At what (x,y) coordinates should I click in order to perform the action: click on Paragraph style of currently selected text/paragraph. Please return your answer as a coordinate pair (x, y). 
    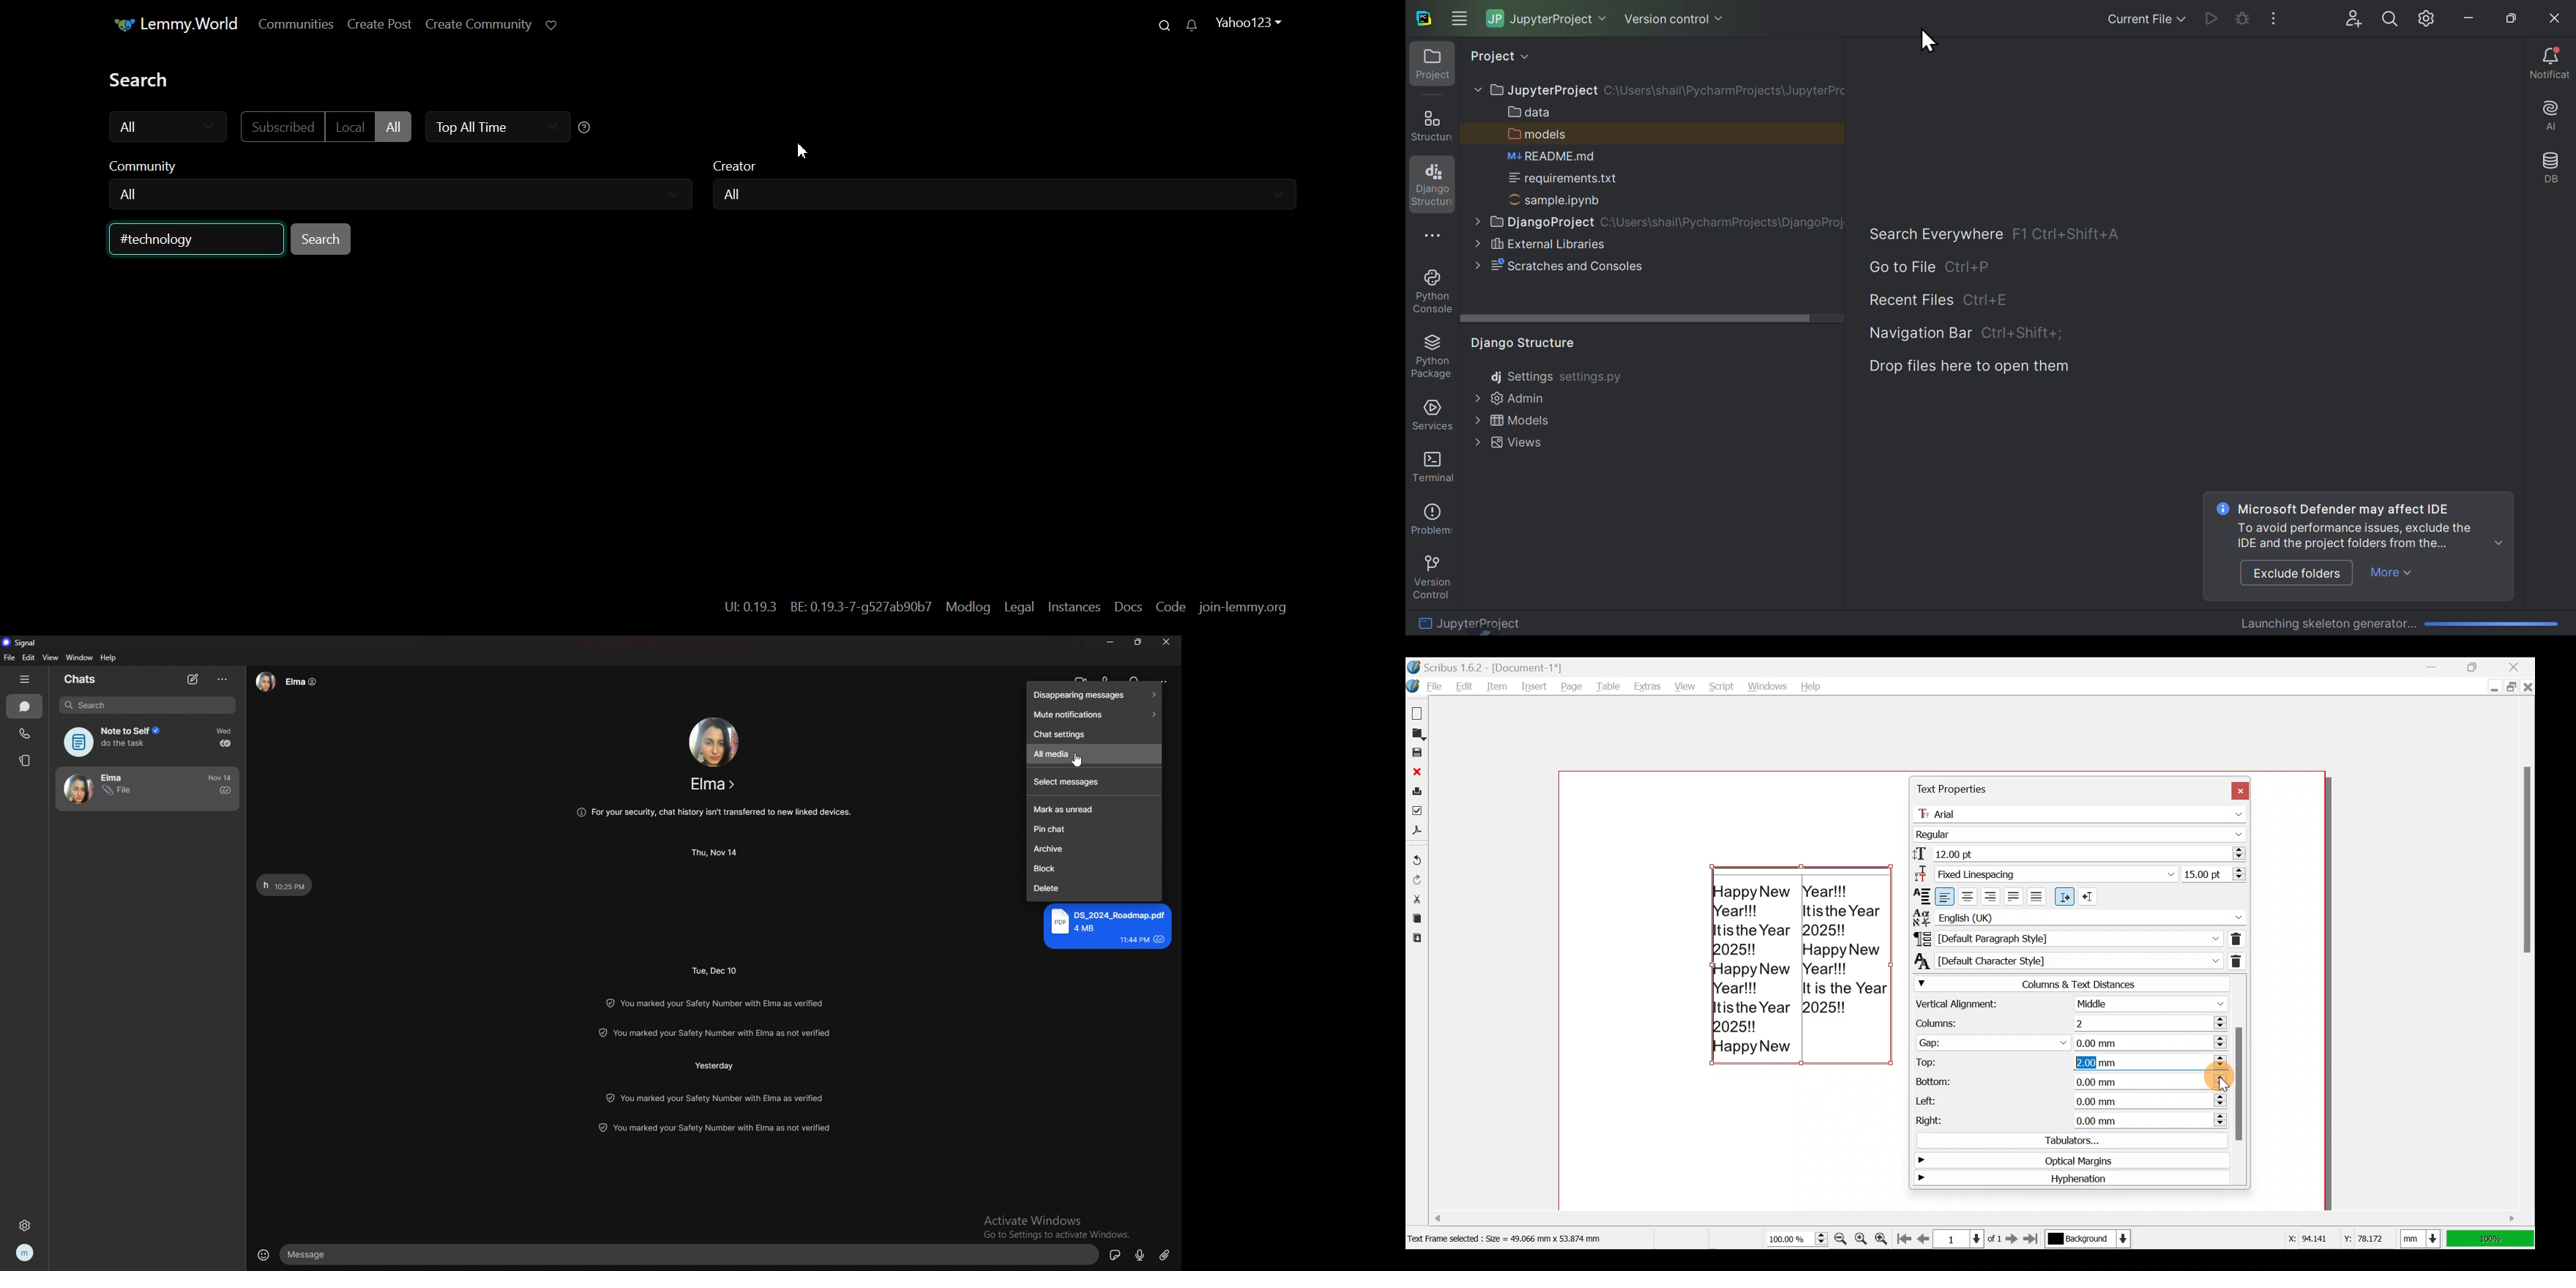
    Looking at the image, I should click on (2065, 938).